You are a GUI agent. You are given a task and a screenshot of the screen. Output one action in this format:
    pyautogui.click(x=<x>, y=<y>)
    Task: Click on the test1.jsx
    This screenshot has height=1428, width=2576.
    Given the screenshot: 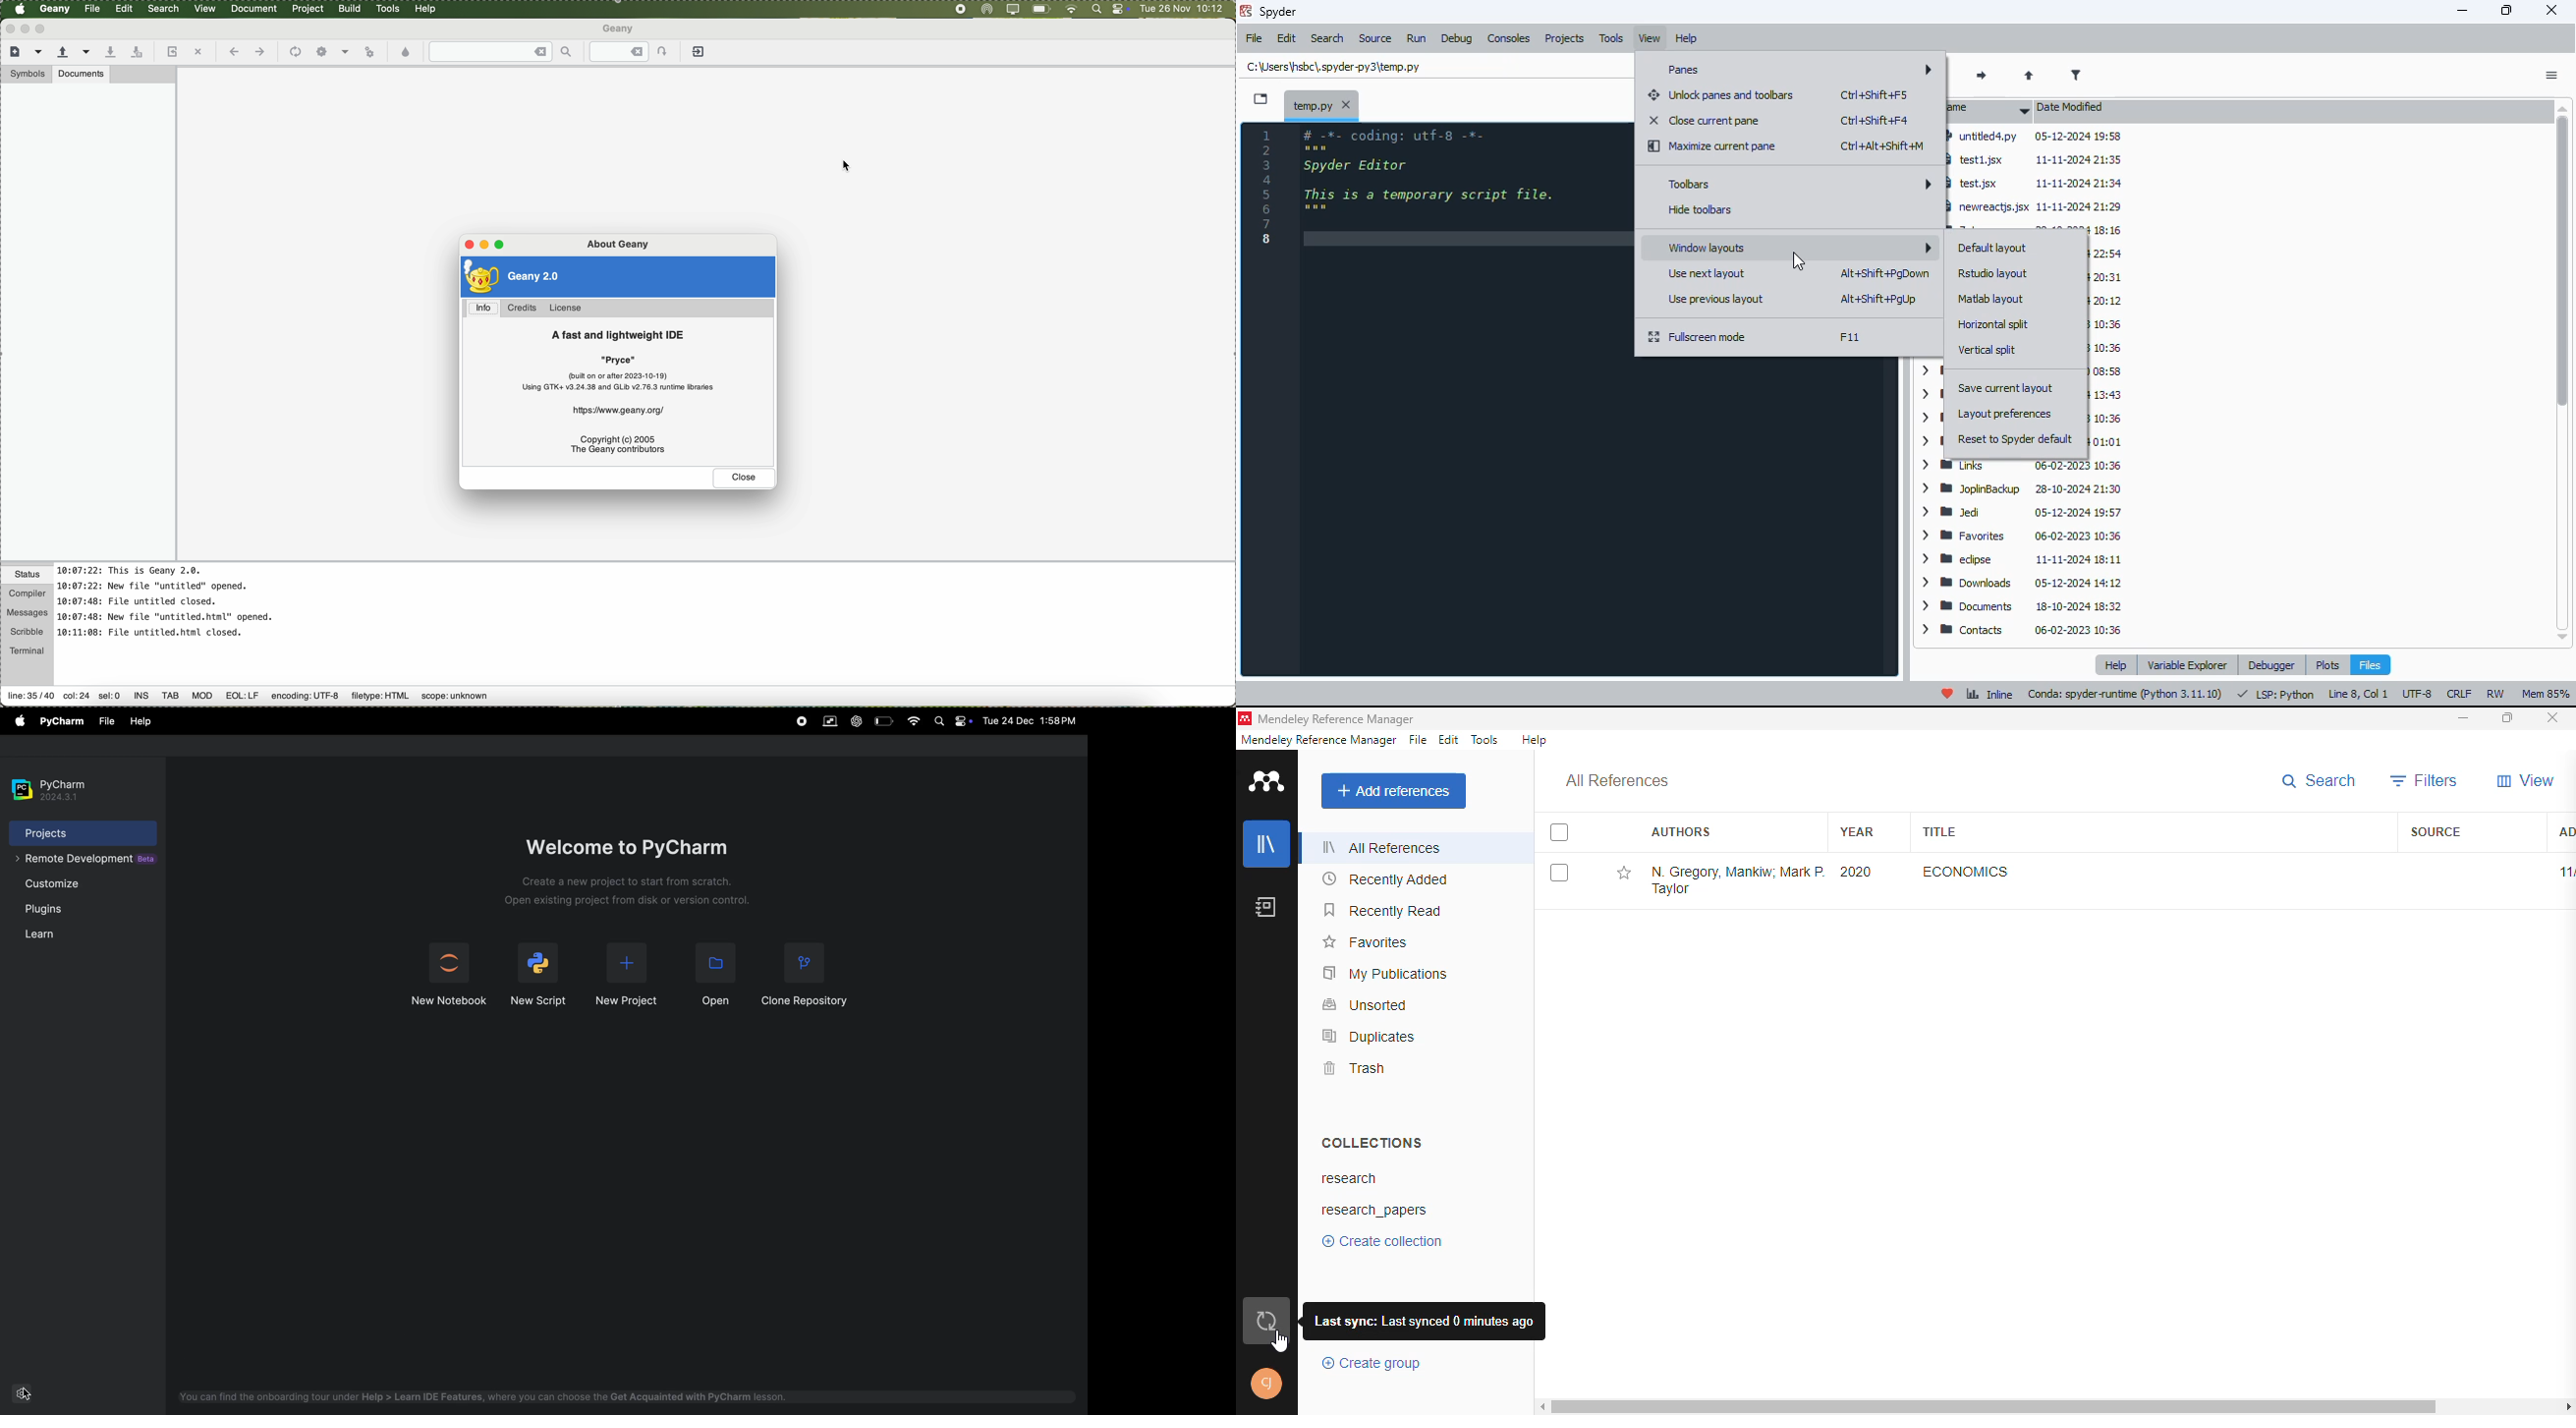 What is the action you would take?
    pyautogui.click(x=2038, y=160)
    